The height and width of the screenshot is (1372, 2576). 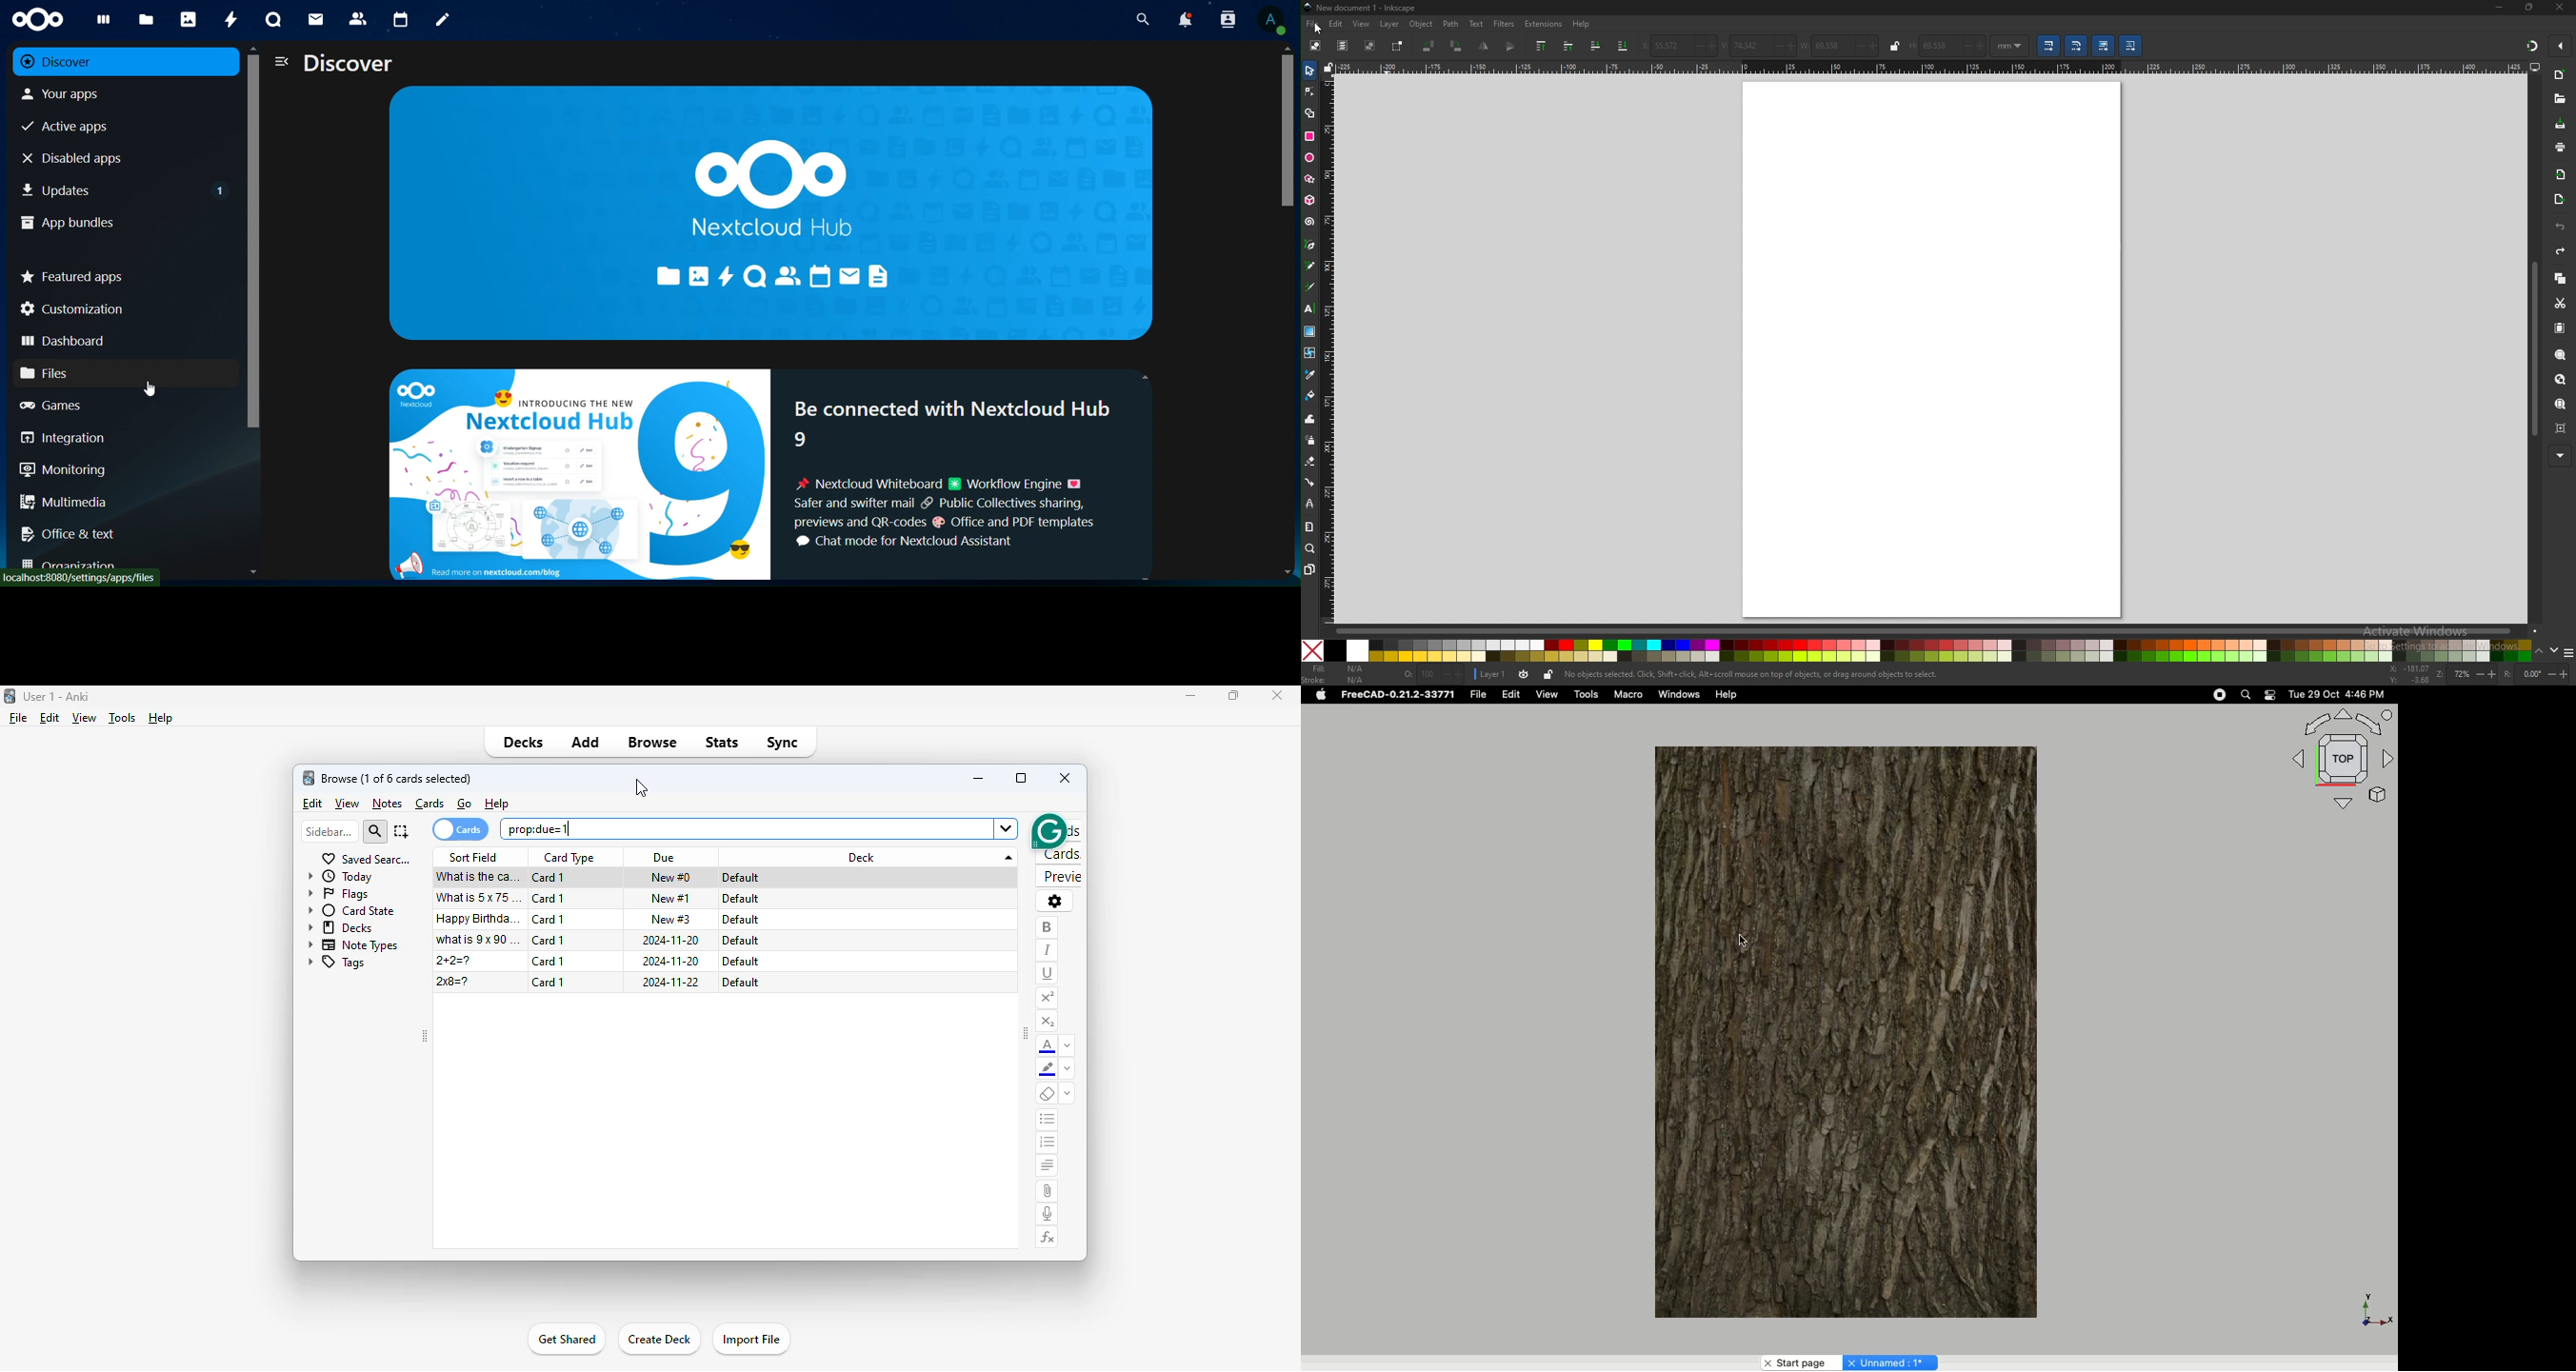 What do you see at coordinates (50, 718) in the screenshot?
I see `edit` at bounding box center [50, 718].